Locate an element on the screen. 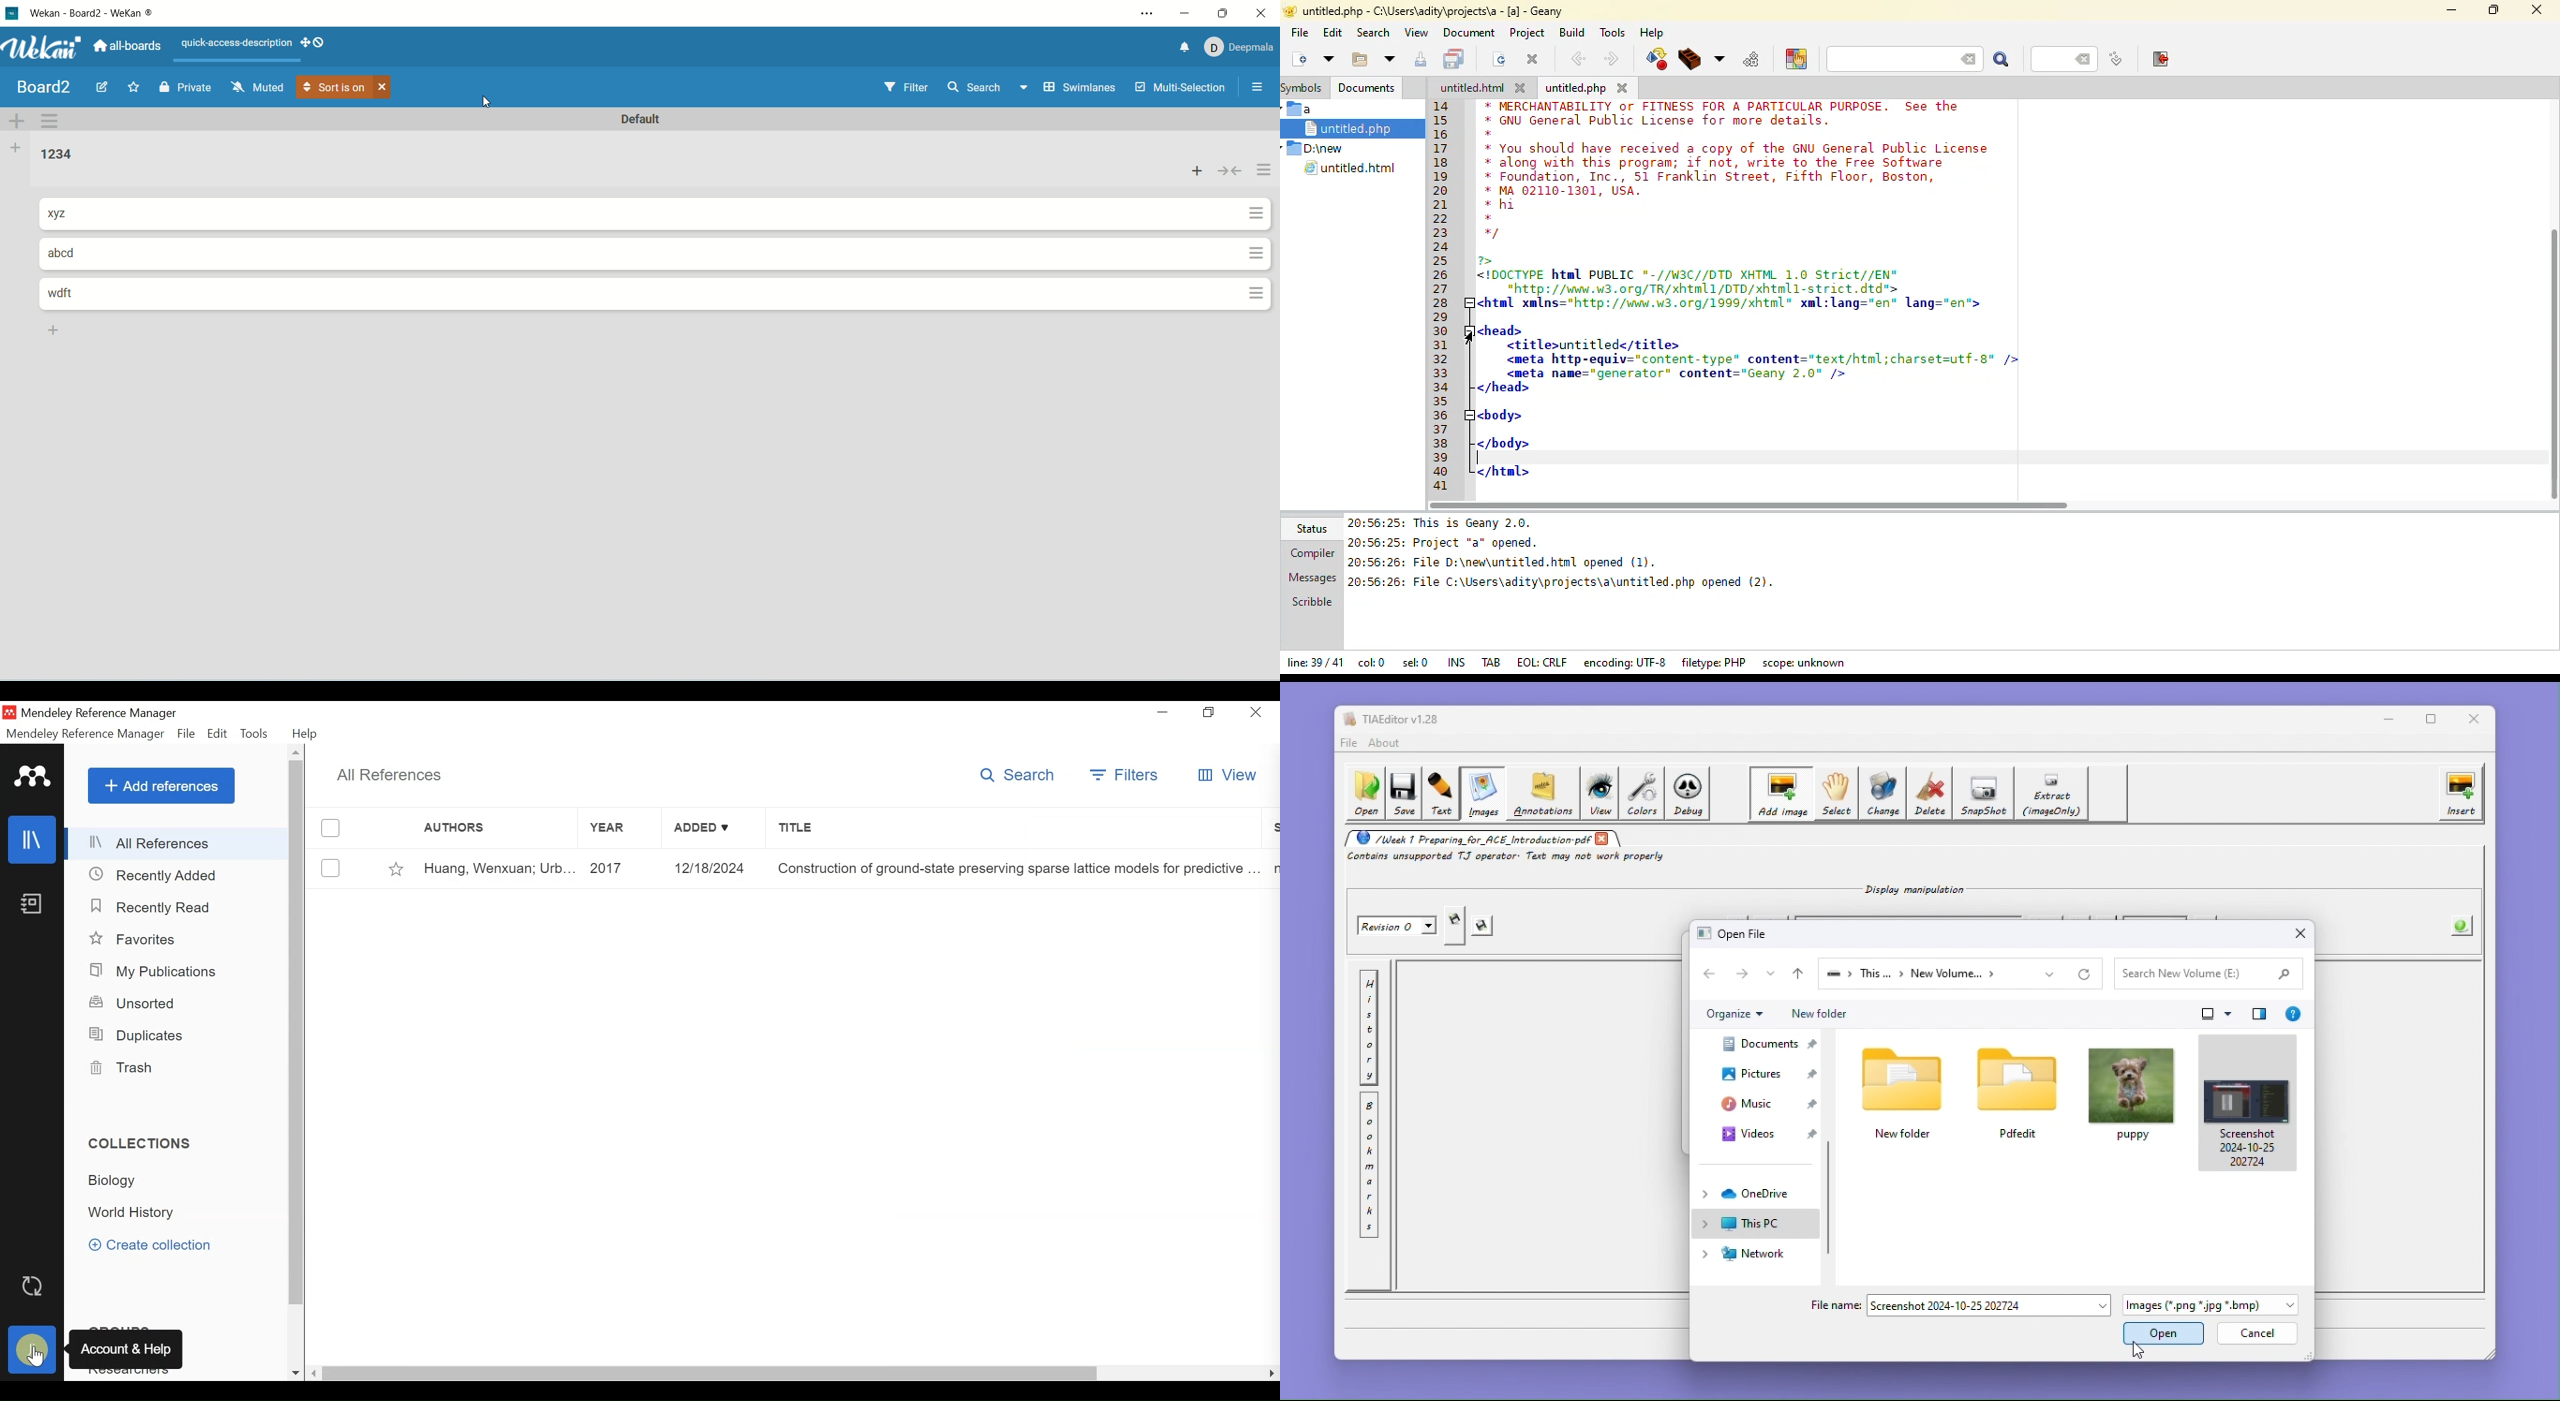 The width and height of the screenshot is (2576, 1428). Duplicates is located at coordinates (138, 1036).